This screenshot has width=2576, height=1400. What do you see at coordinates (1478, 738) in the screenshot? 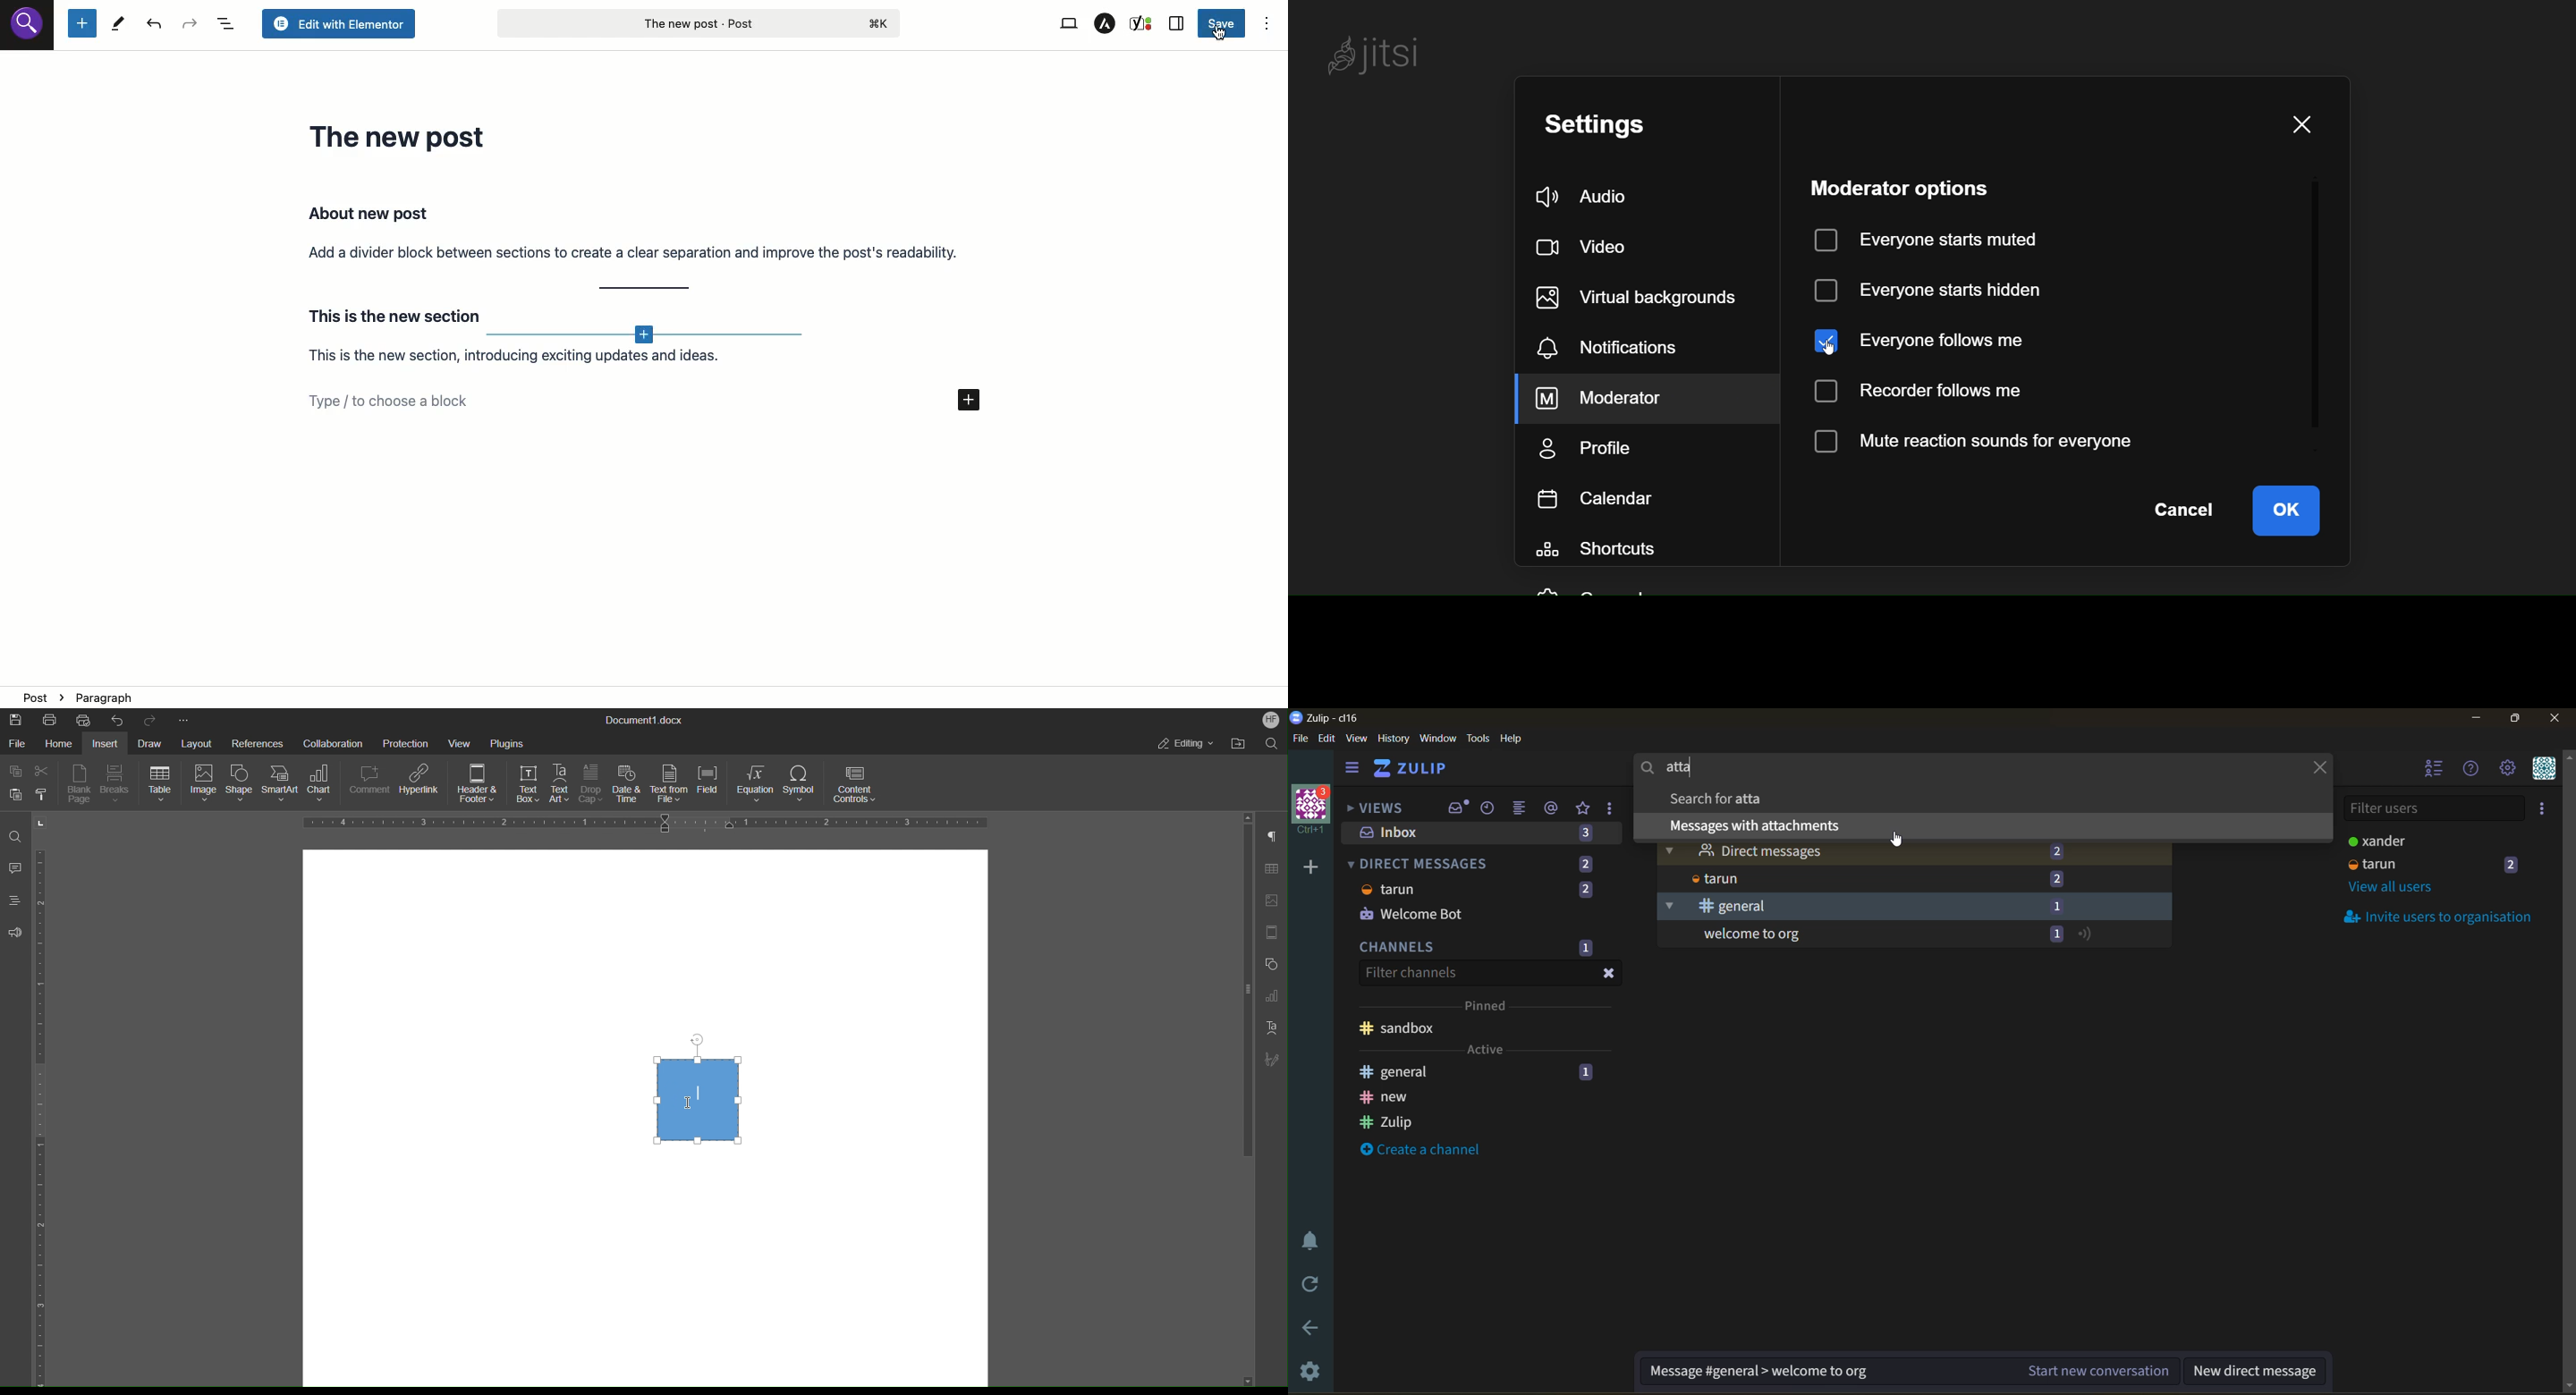
I see `tools` at bounding box center [1478, 738].